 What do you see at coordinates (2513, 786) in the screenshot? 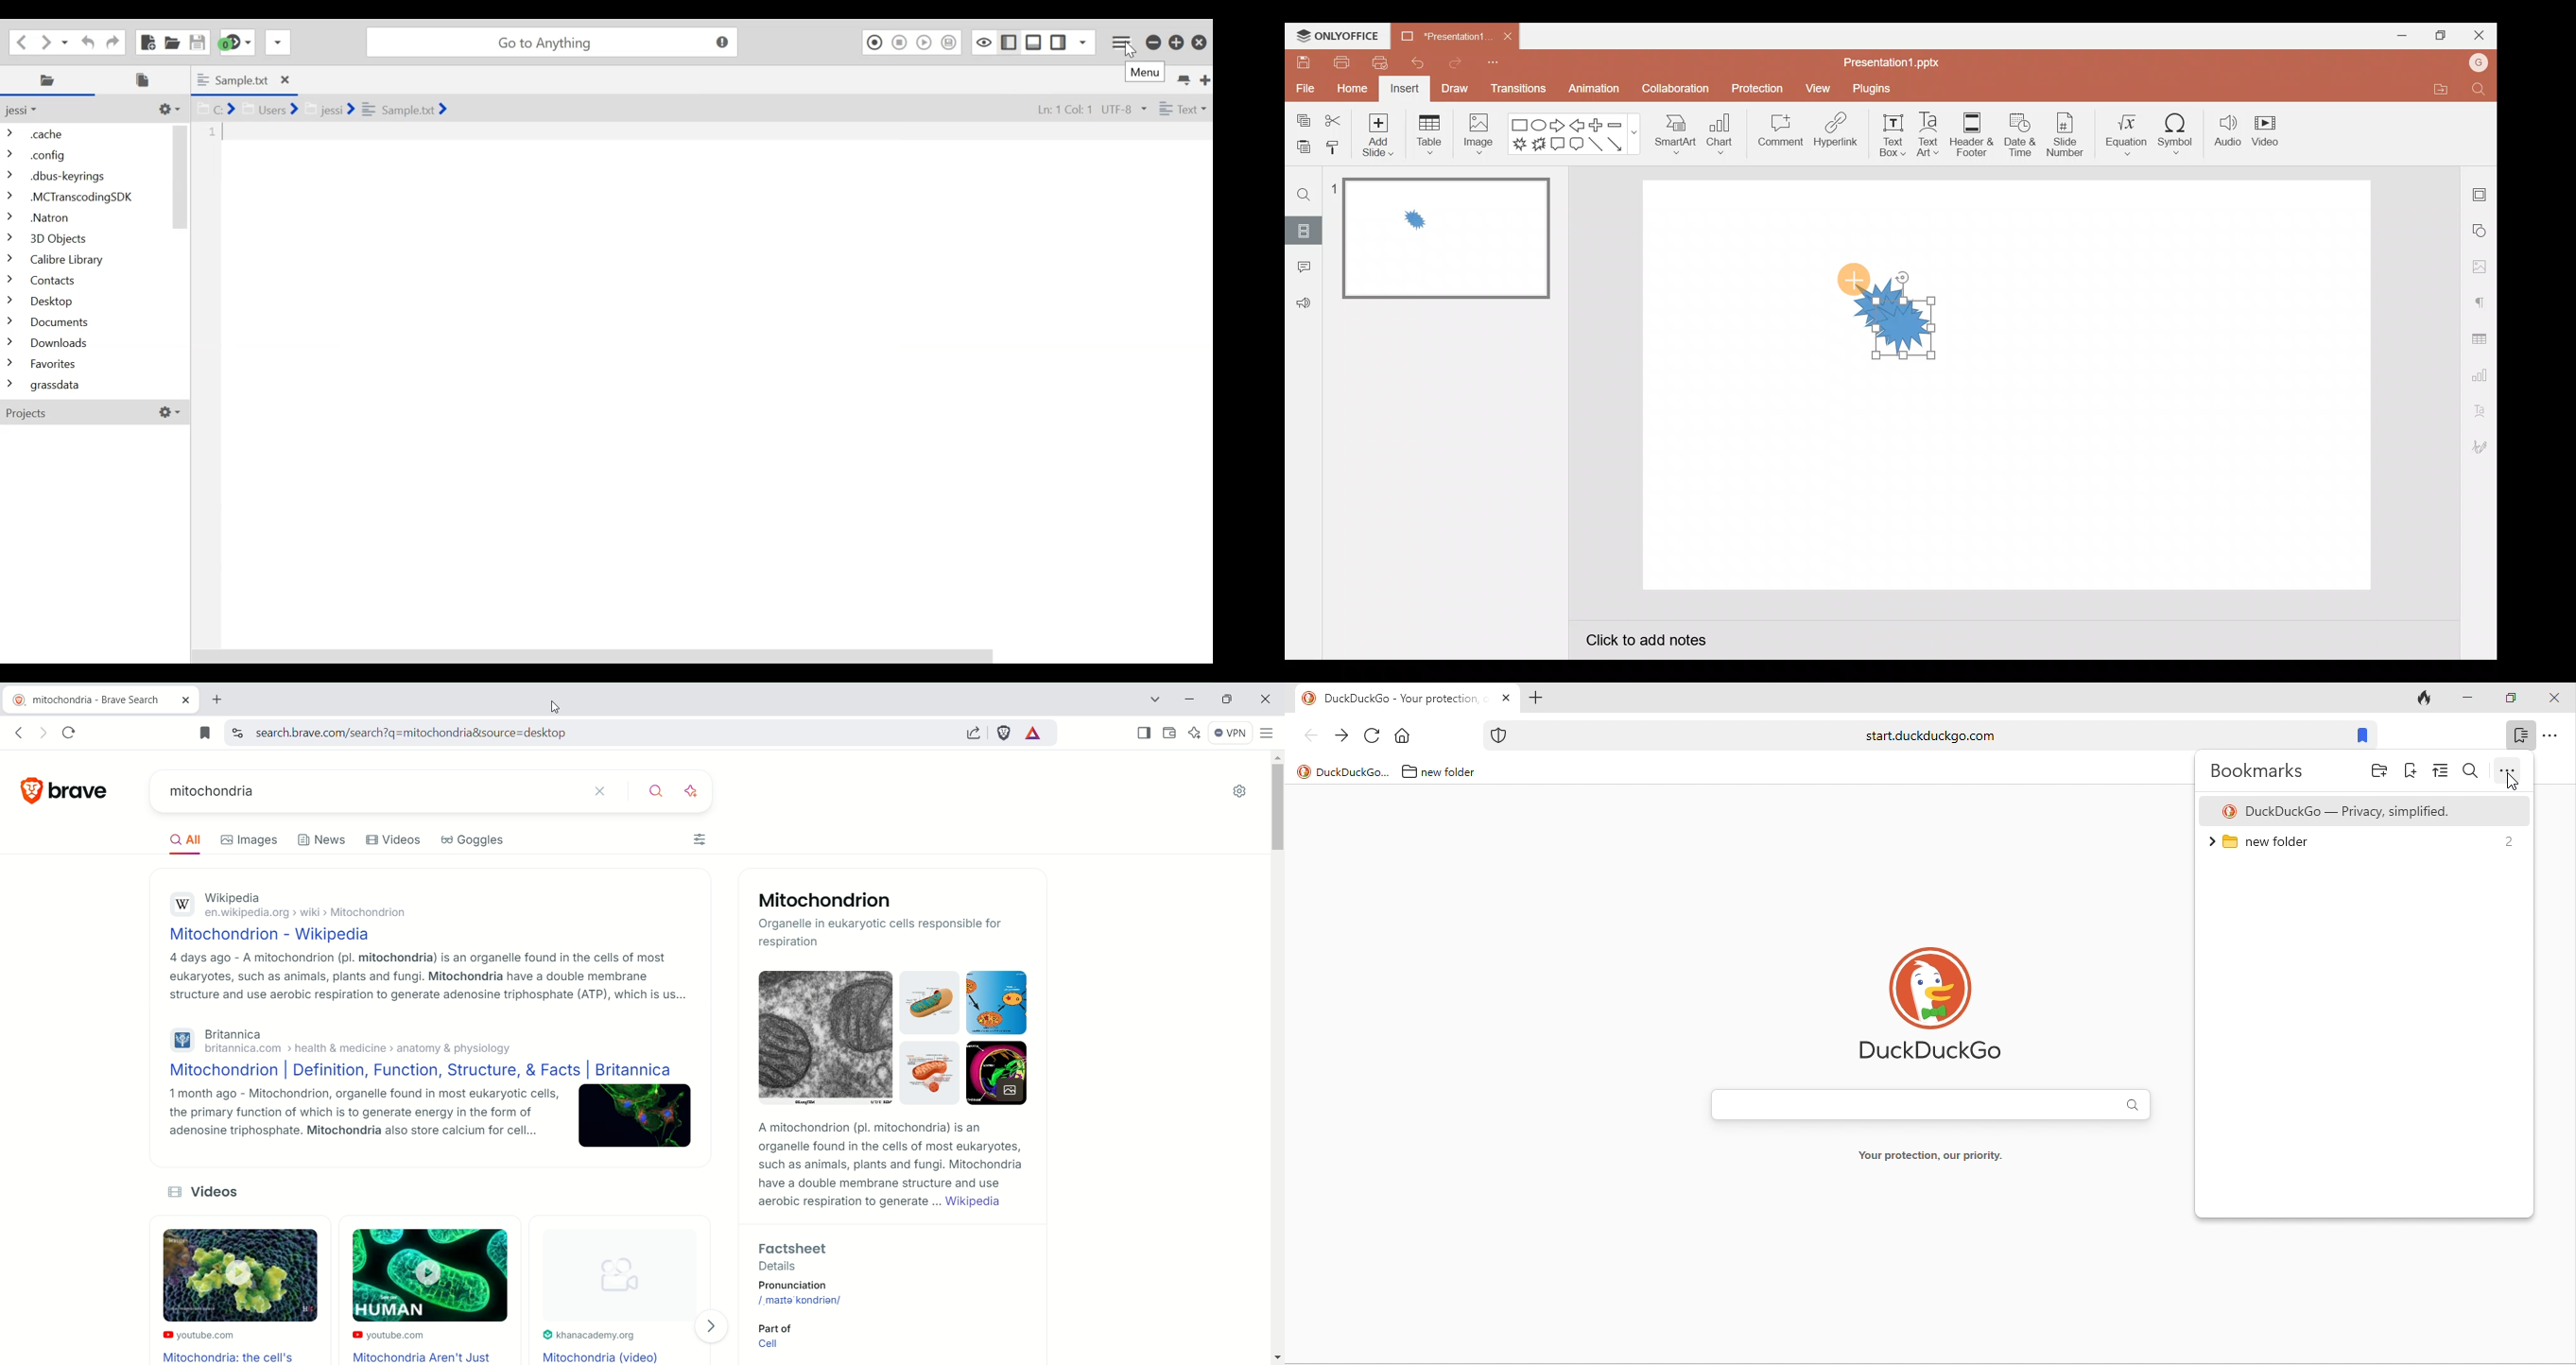
I see `cursor` at bounding box center [2513, 786].